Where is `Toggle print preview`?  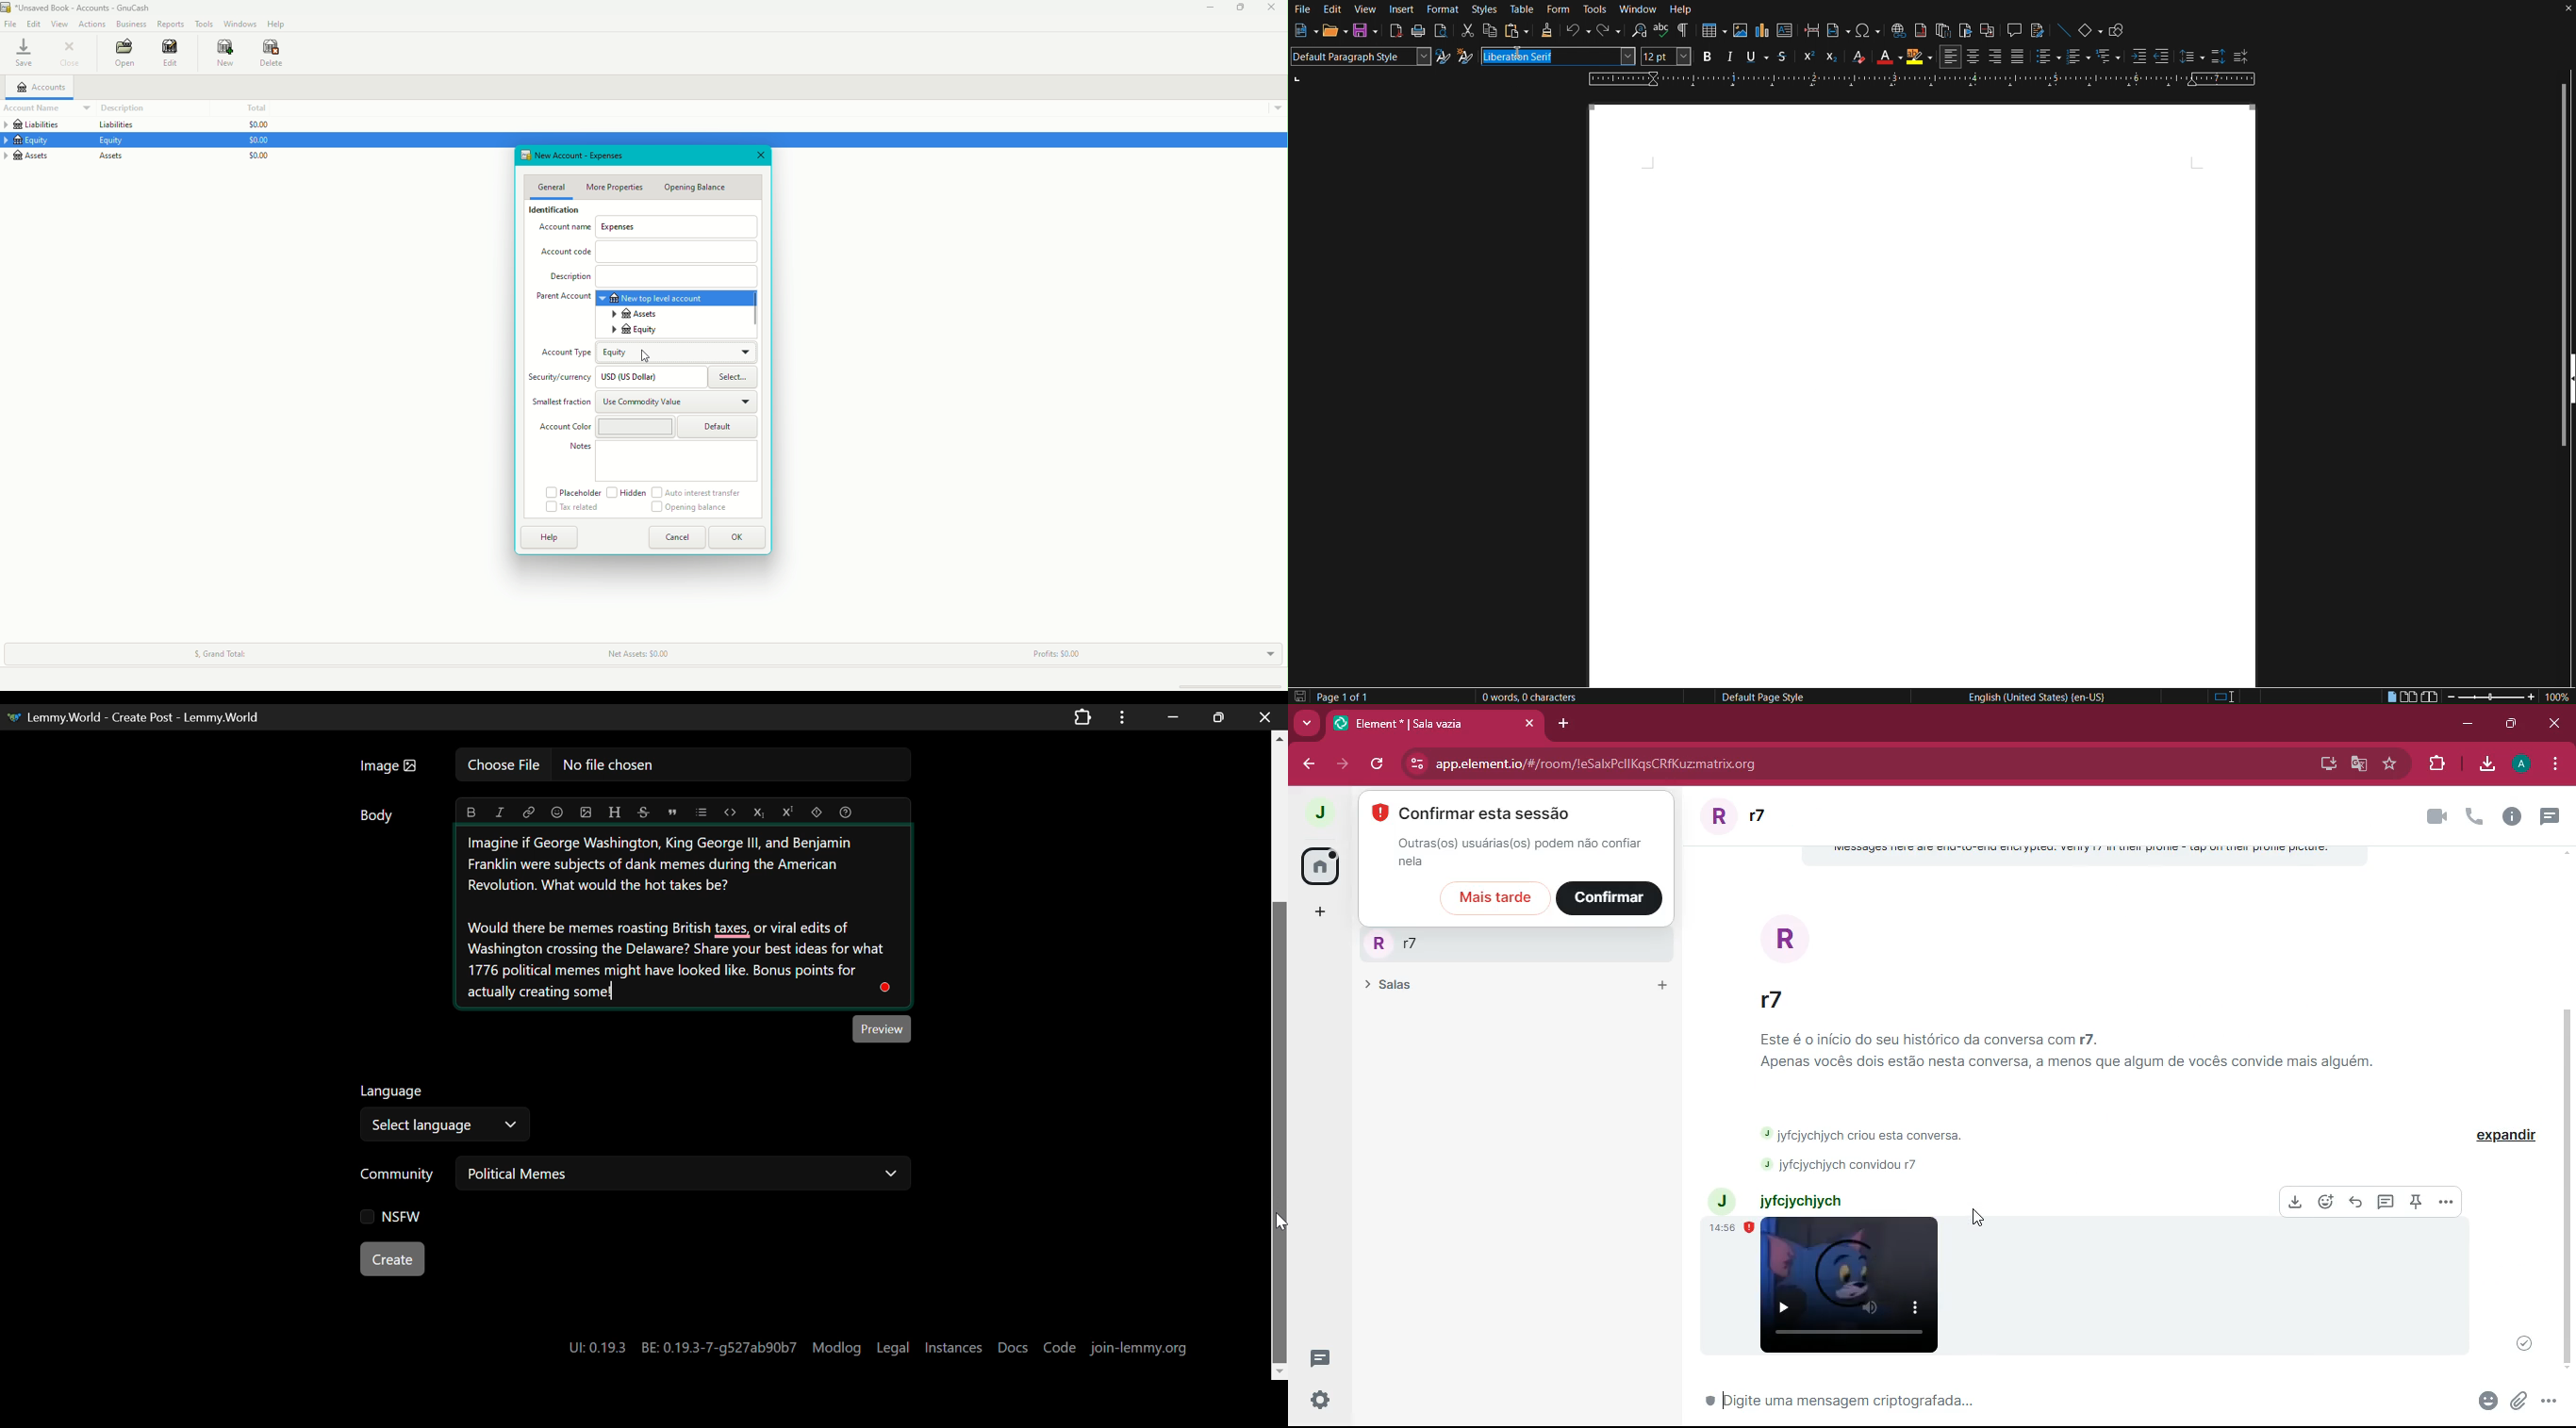
Toggle print preview is located at coordinates (1441, 32).